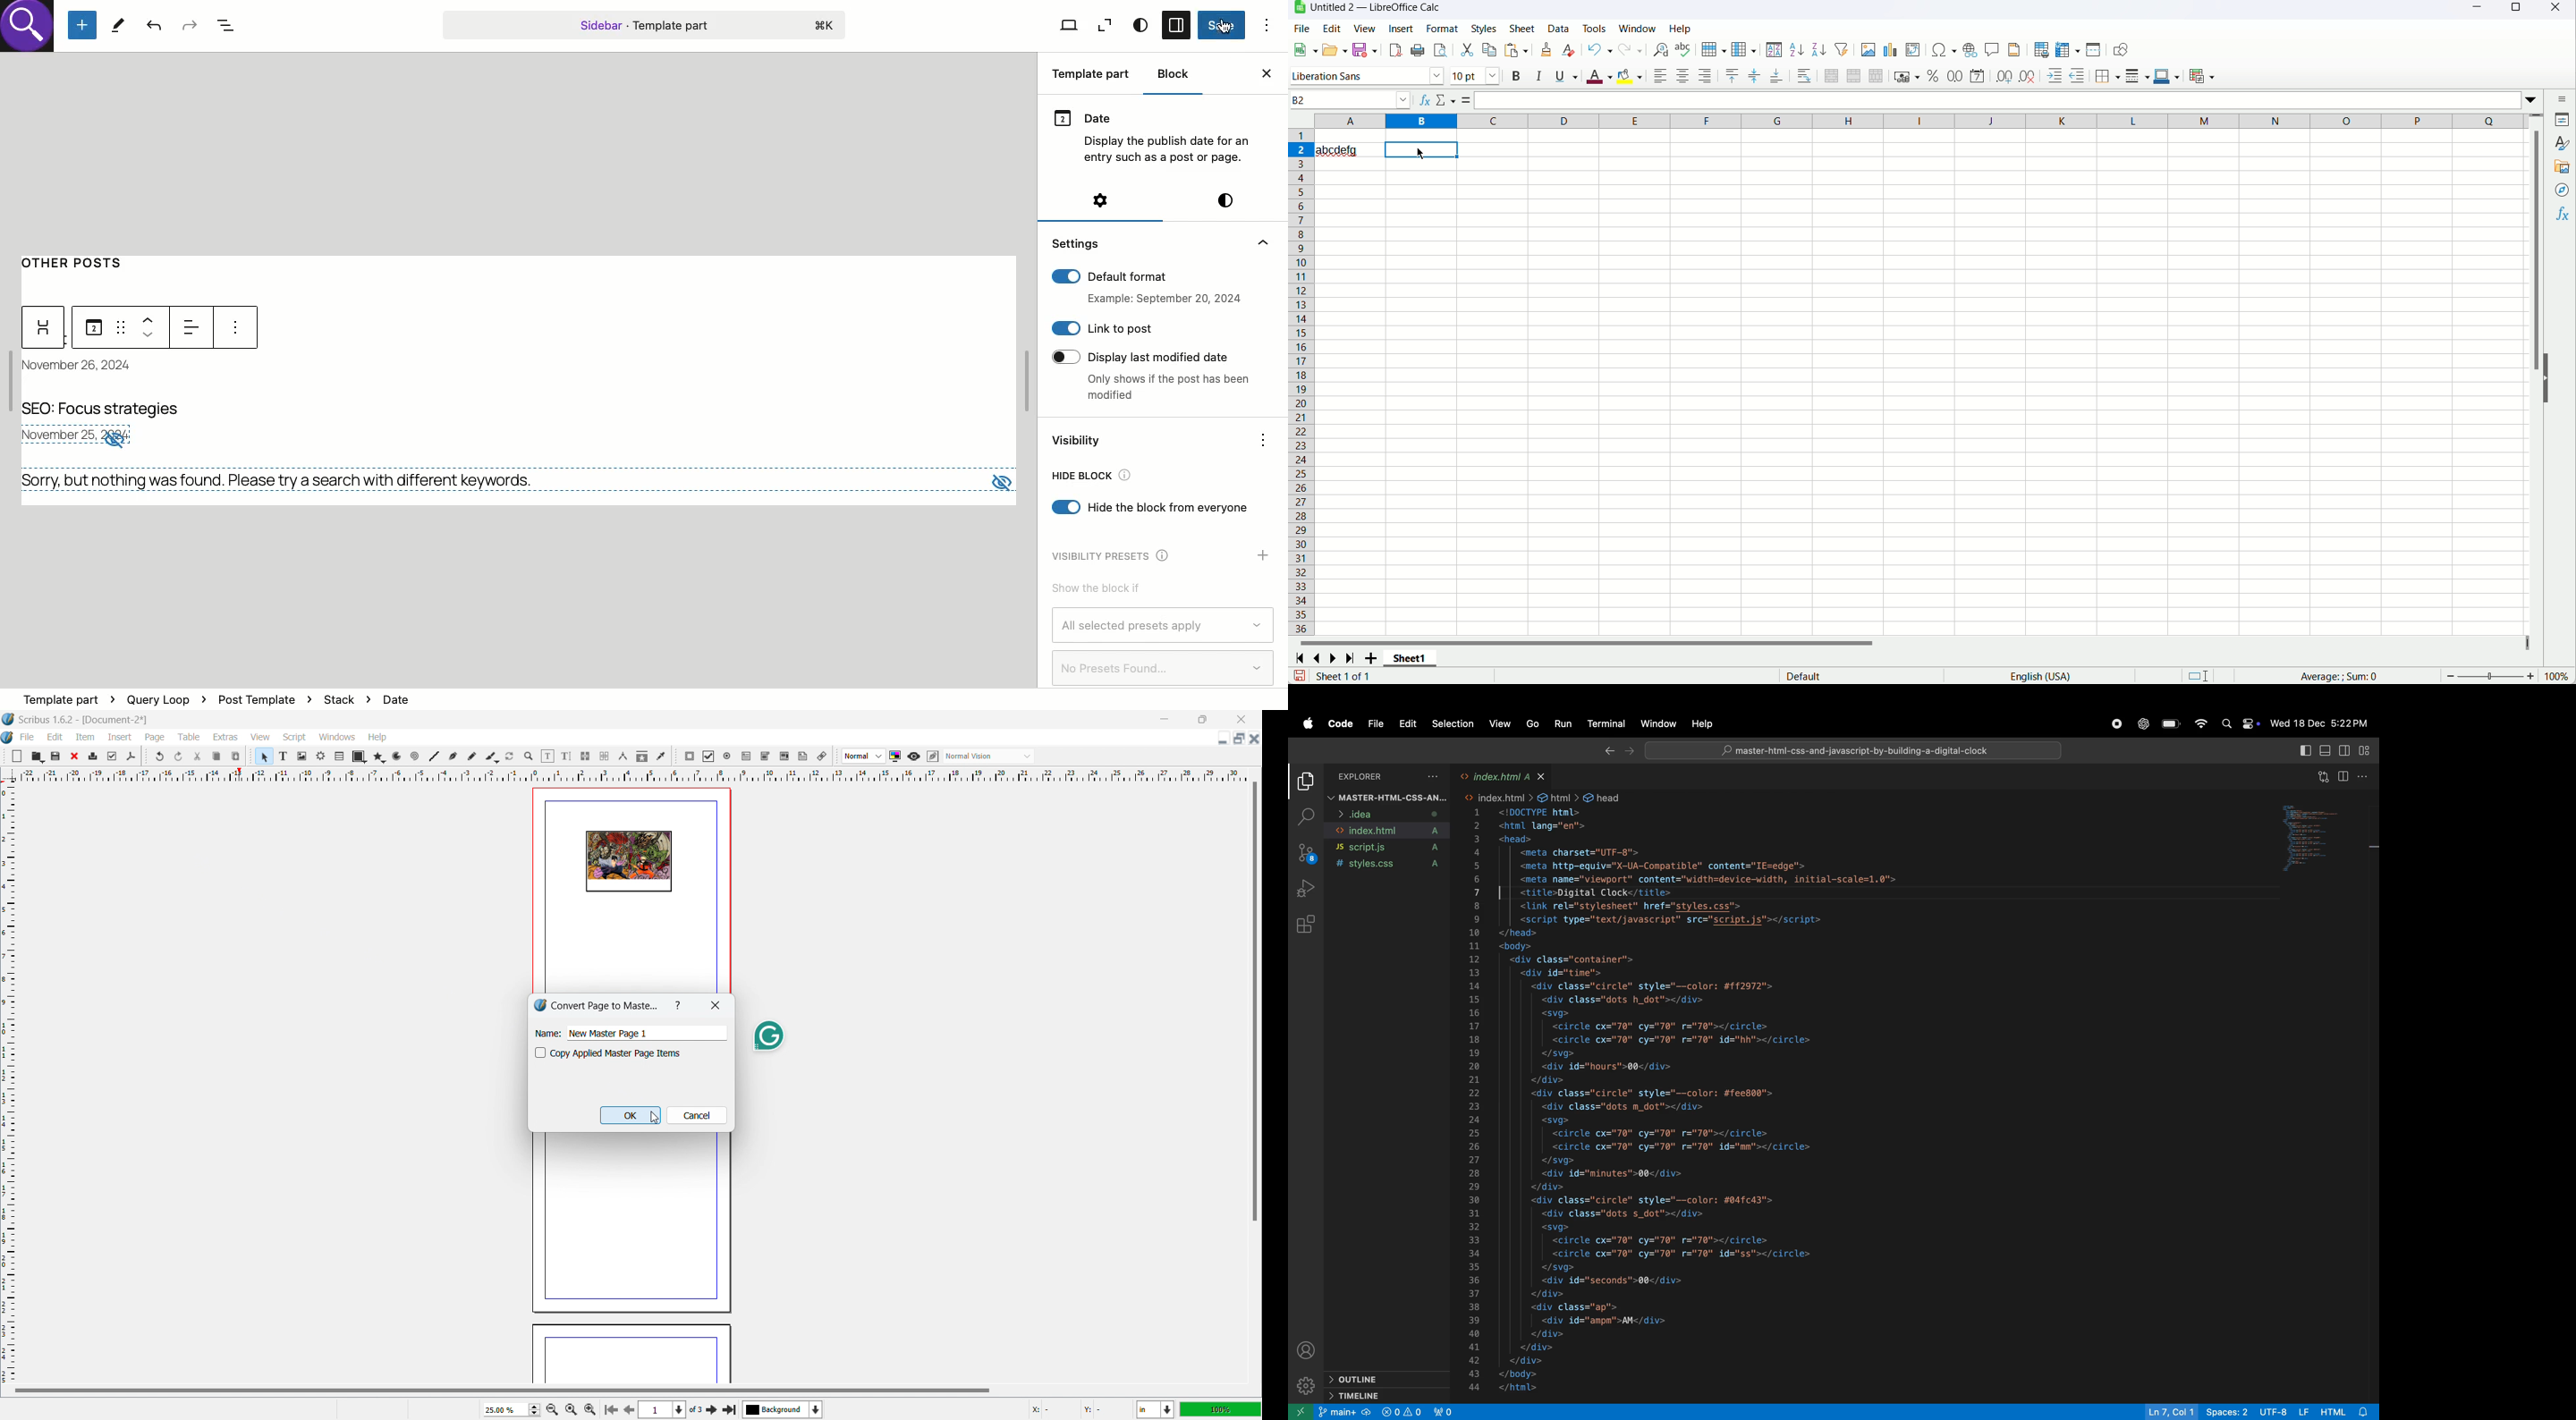  I want to click on move toolbox, so click(5, 755).